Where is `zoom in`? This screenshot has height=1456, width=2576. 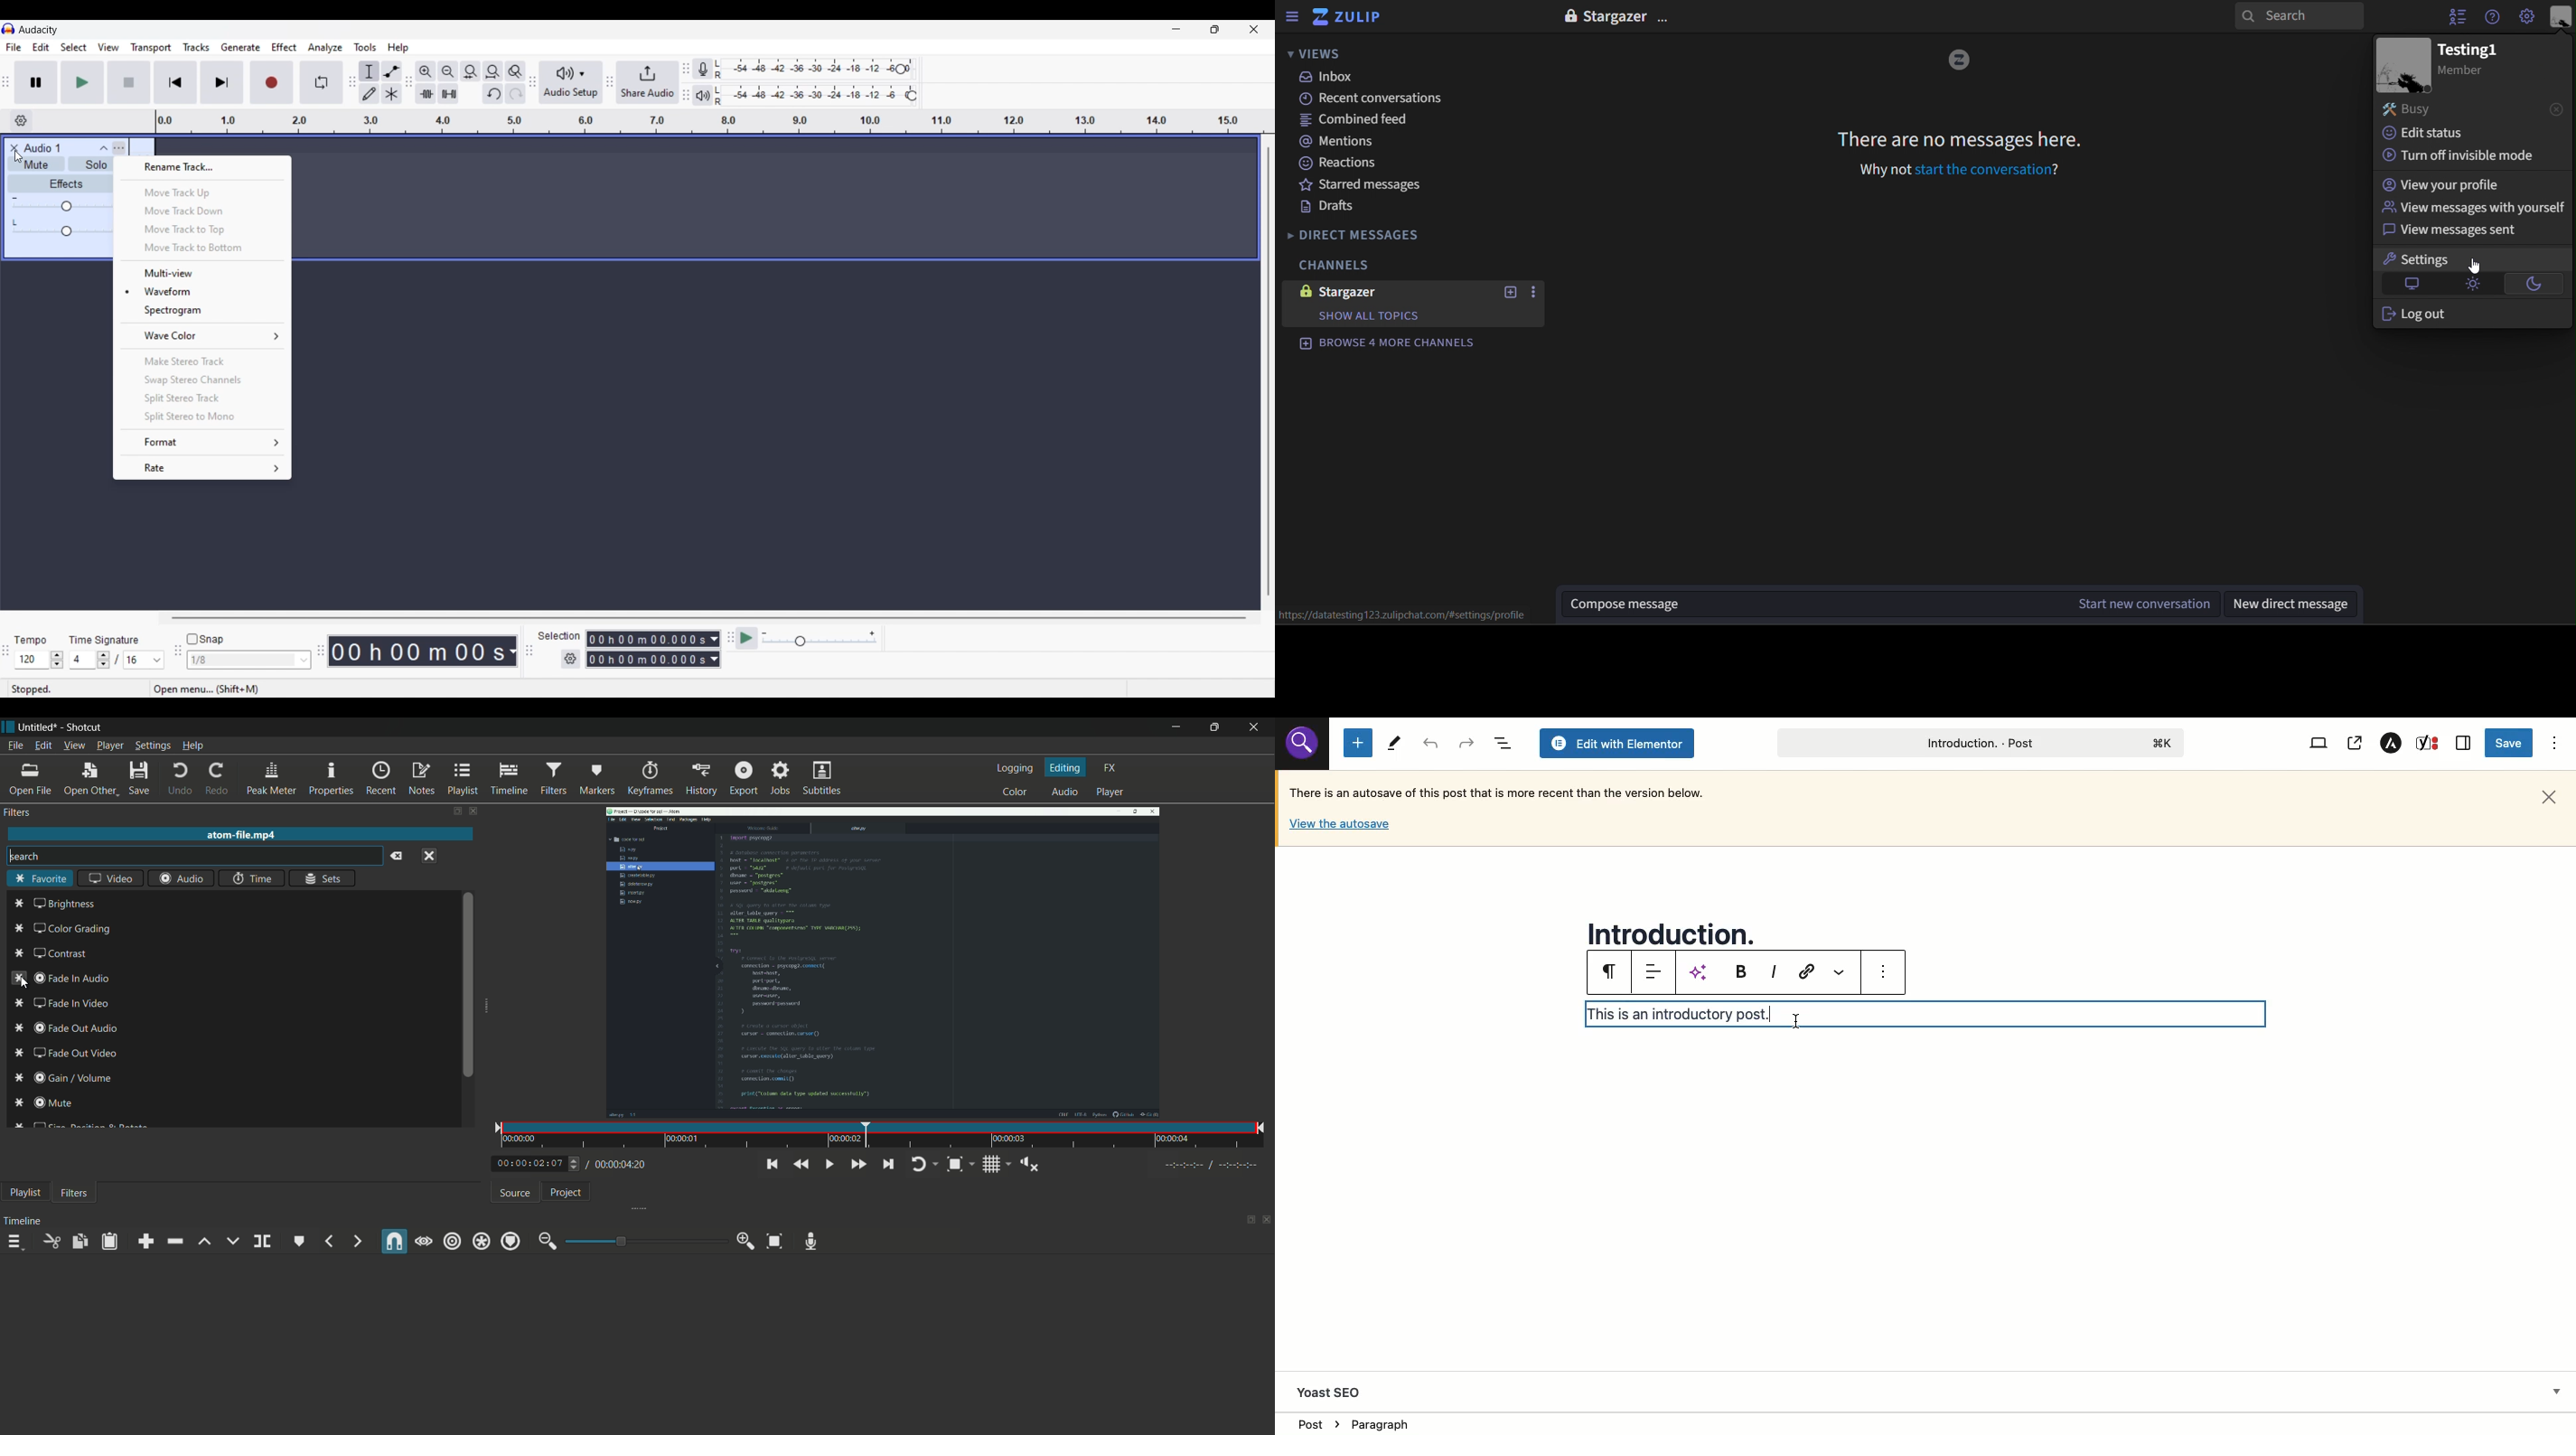
zoom in is located at coordinates (747, 1241).